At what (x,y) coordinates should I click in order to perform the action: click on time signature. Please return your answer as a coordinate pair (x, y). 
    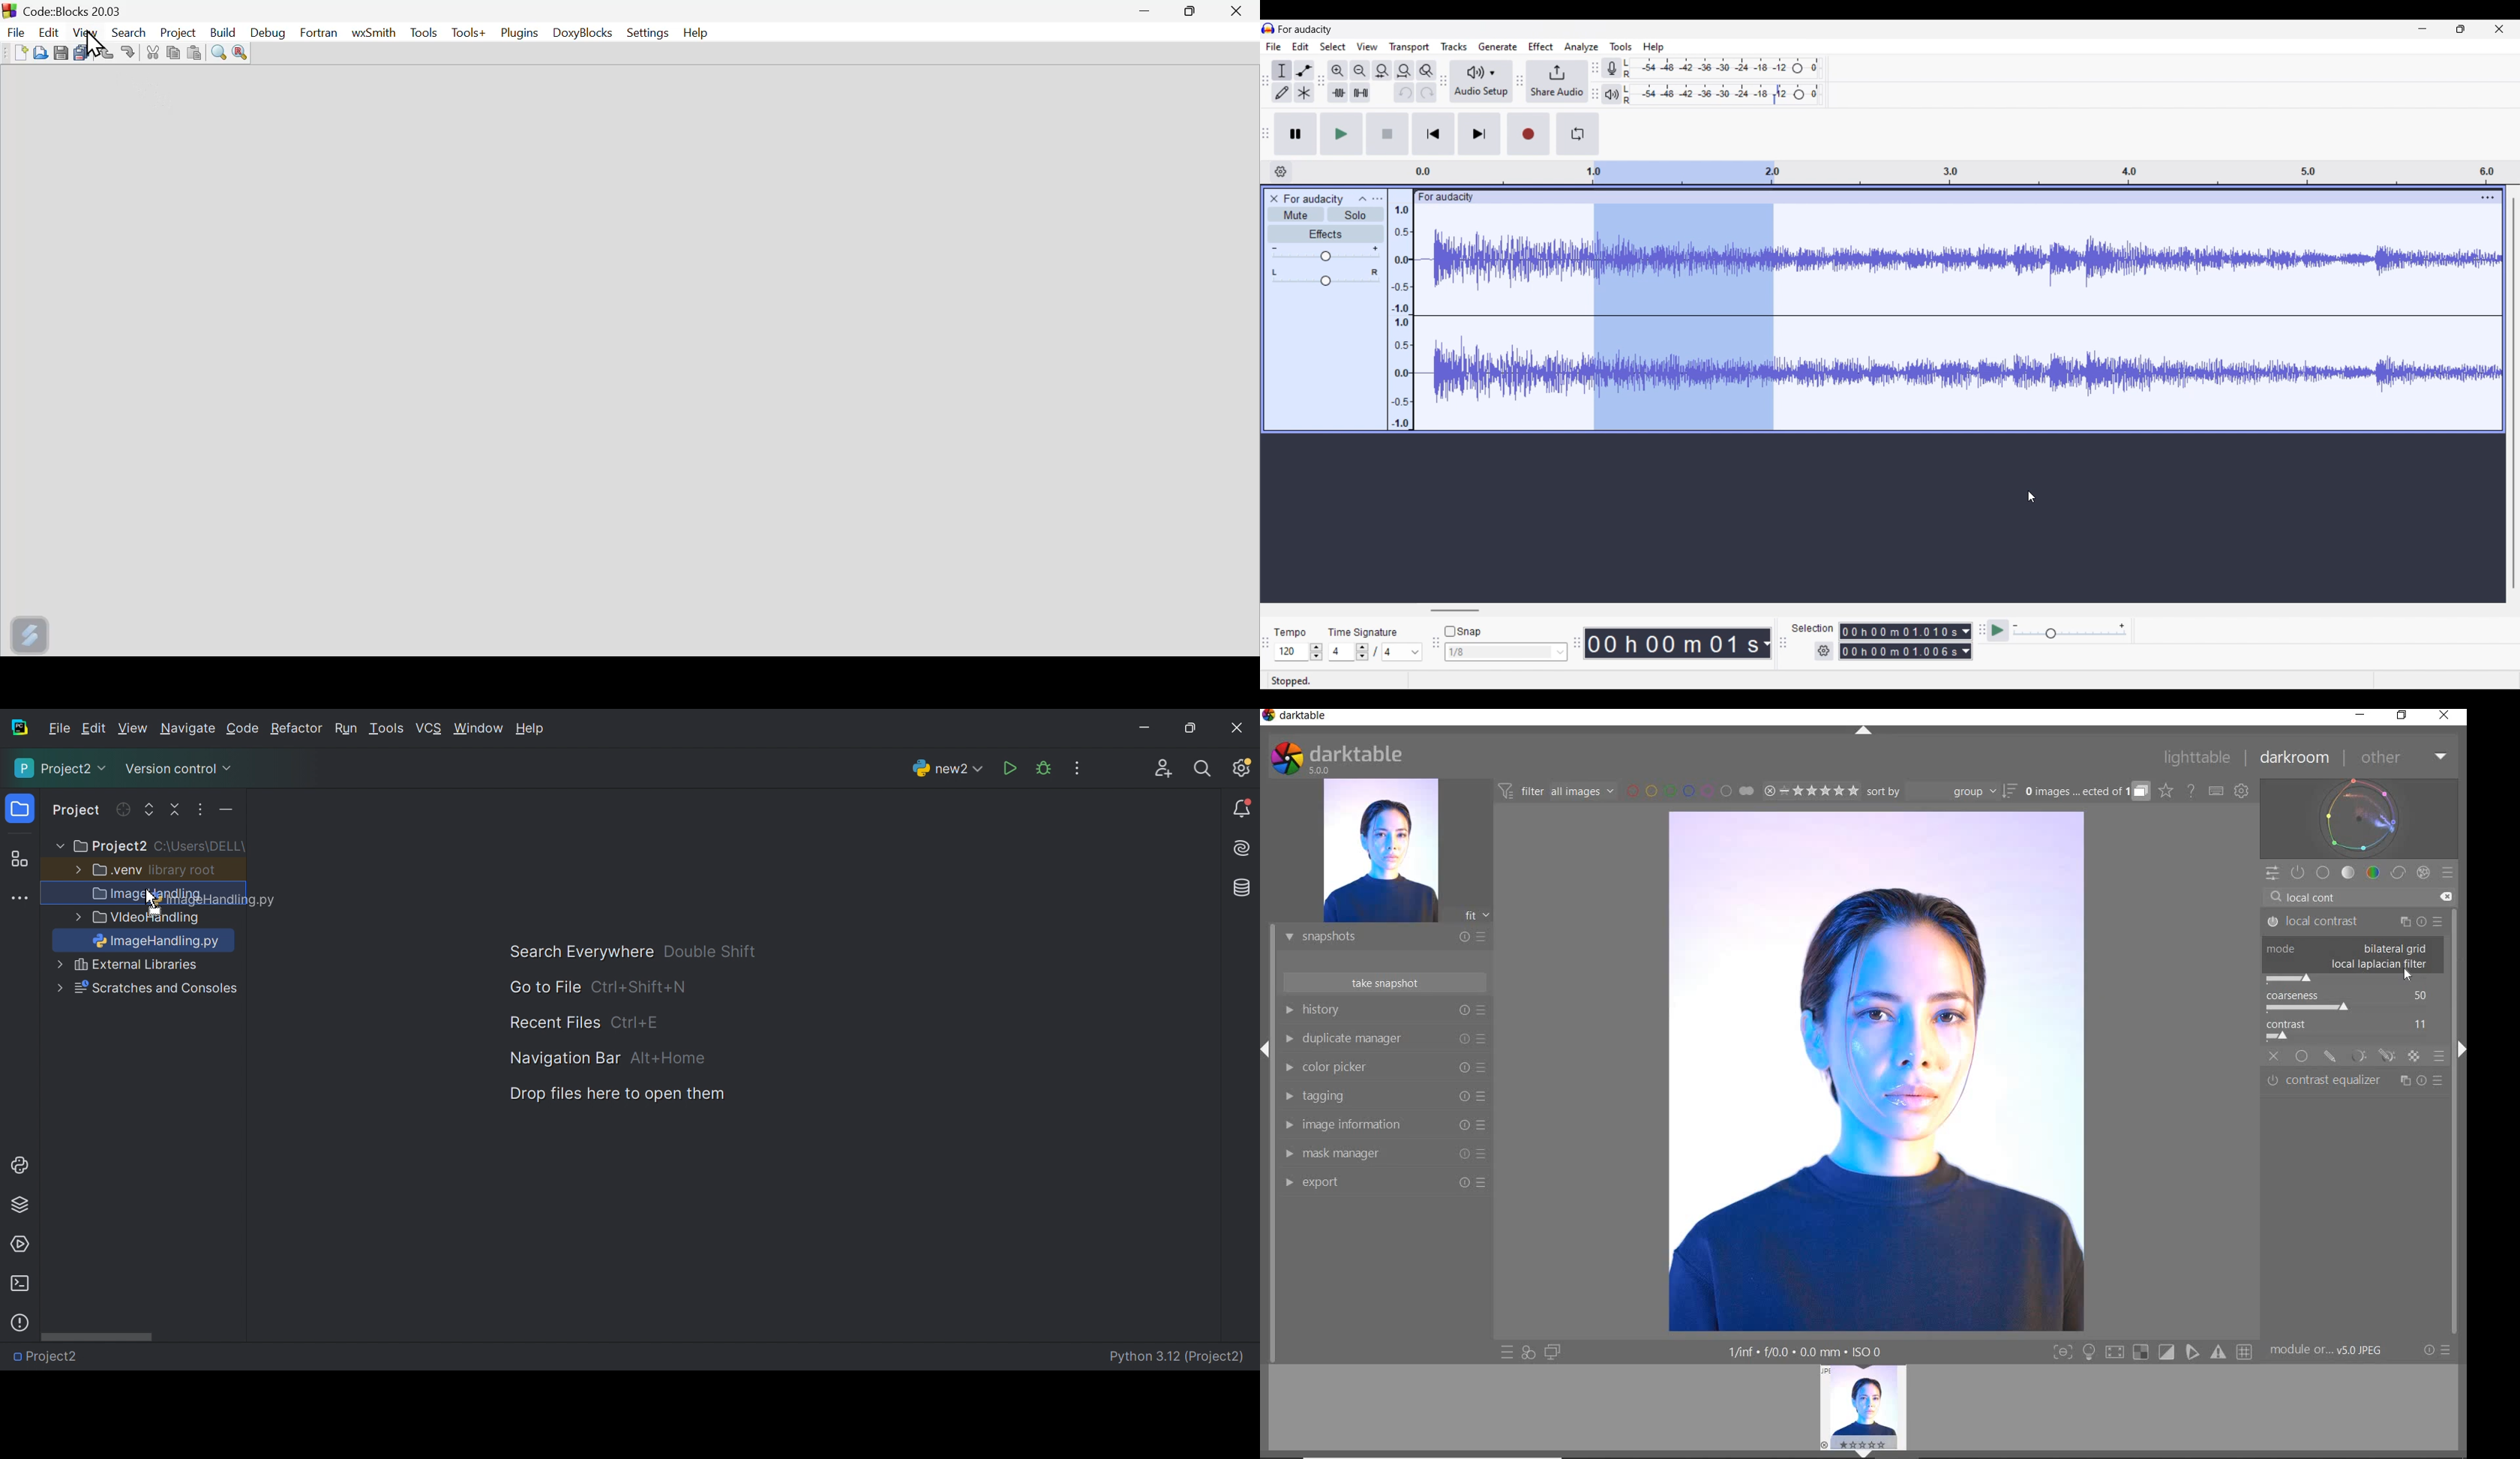
    Looking at the image, I should click on (1363, 632).